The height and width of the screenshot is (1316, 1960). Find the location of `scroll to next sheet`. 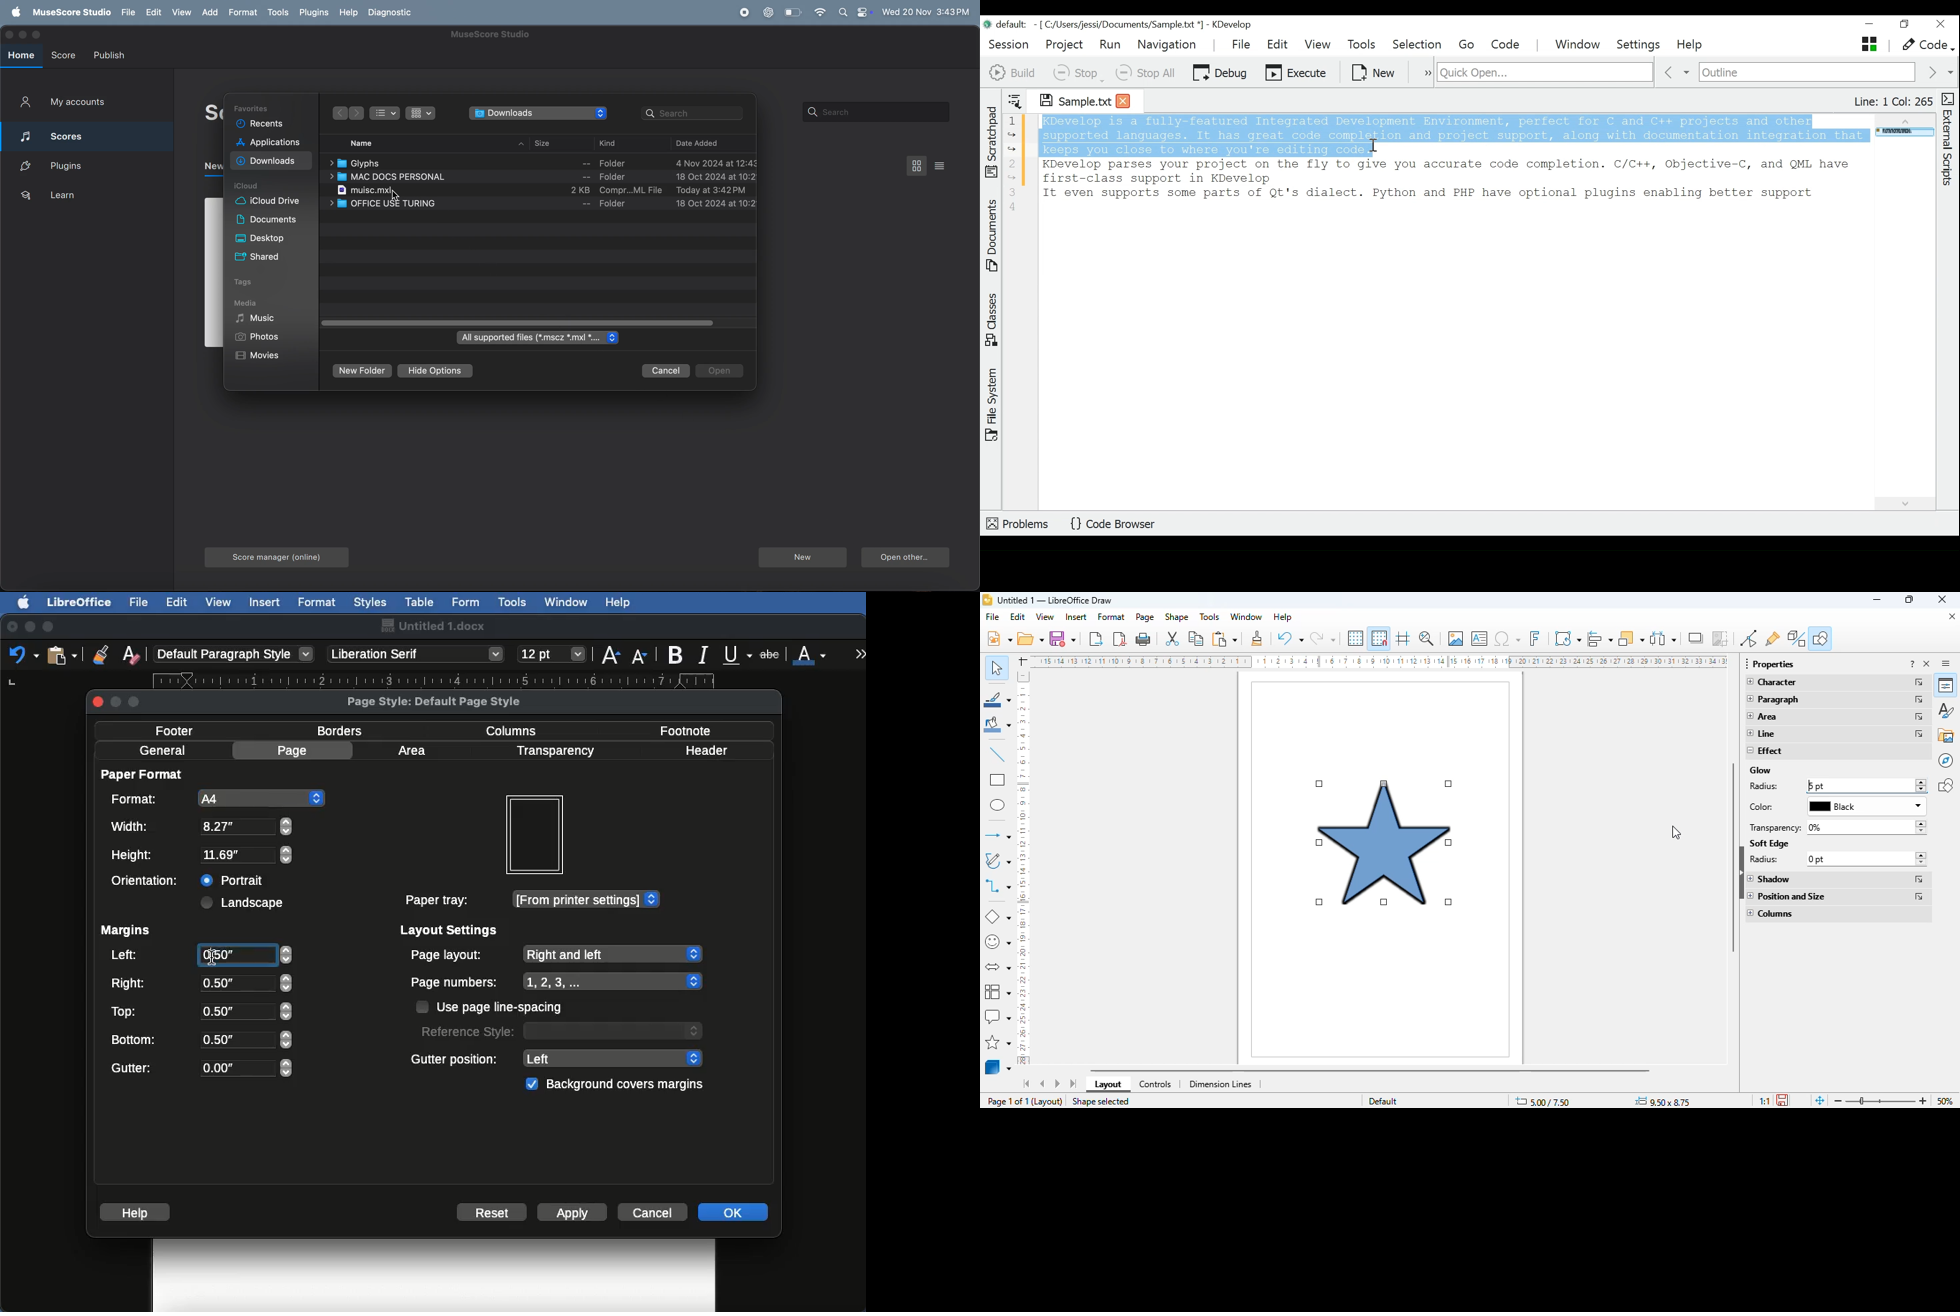

scroll to next sheet is located at coordinates (1057, 1084).